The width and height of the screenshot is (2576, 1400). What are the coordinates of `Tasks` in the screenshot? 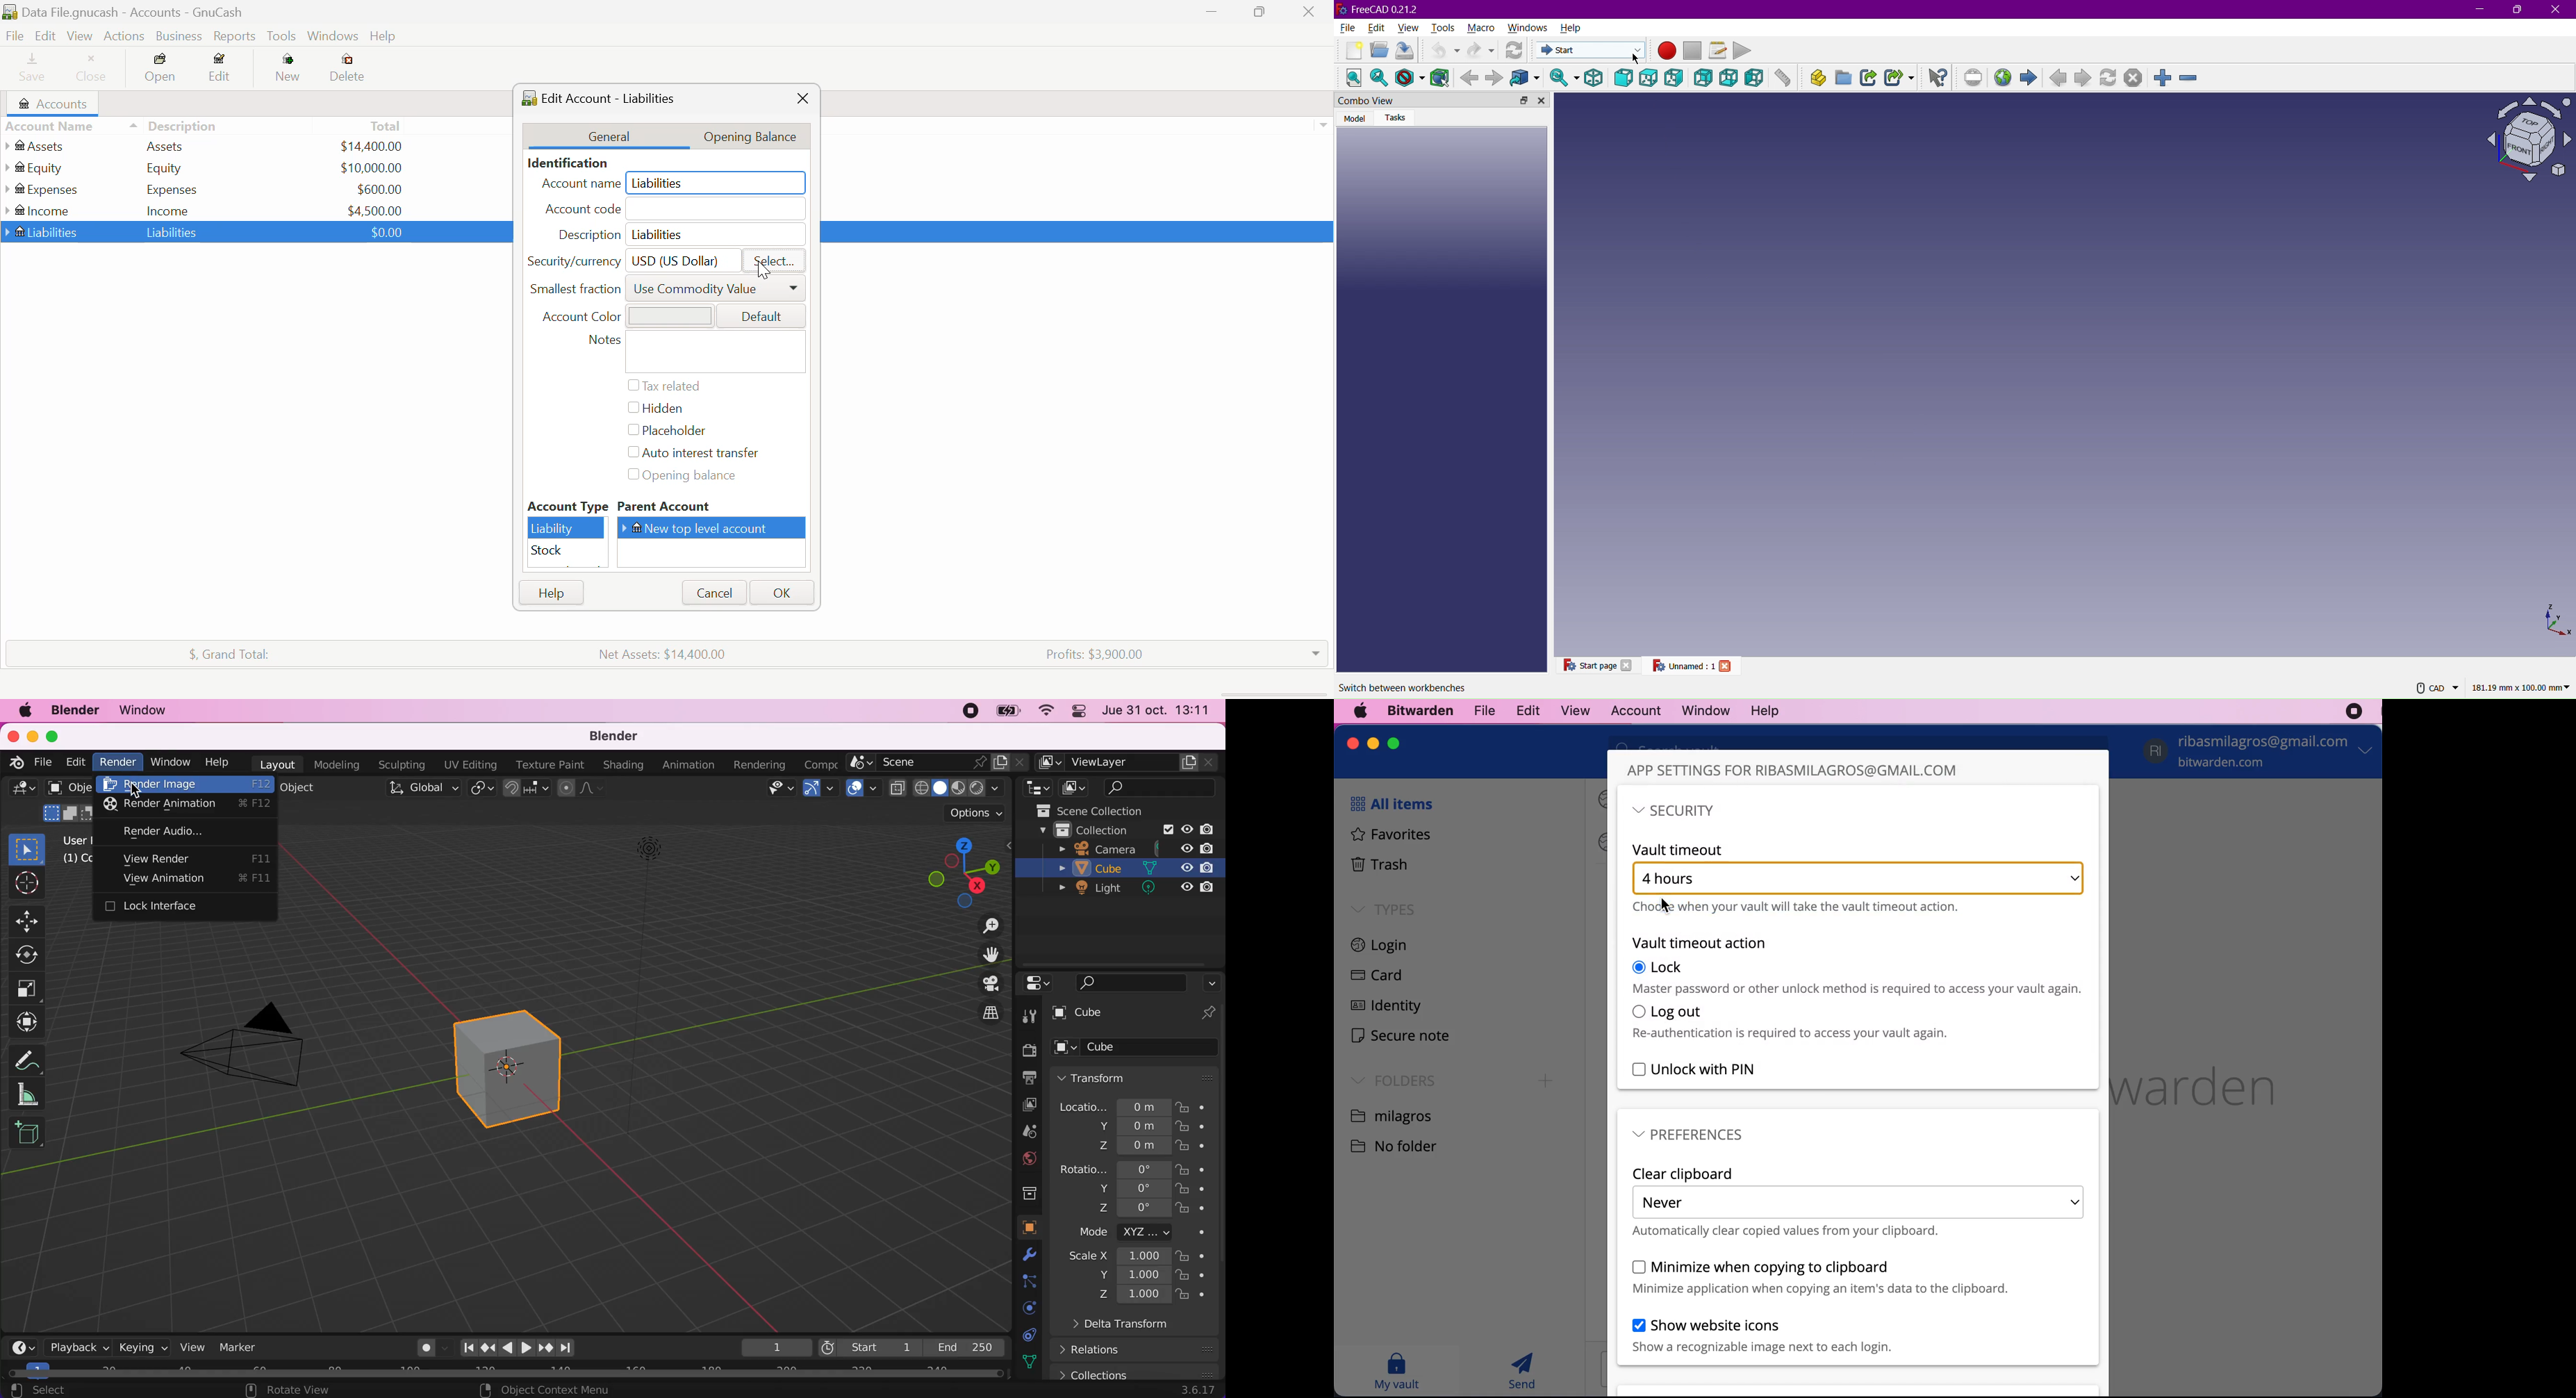 It's located at (1397, 119).